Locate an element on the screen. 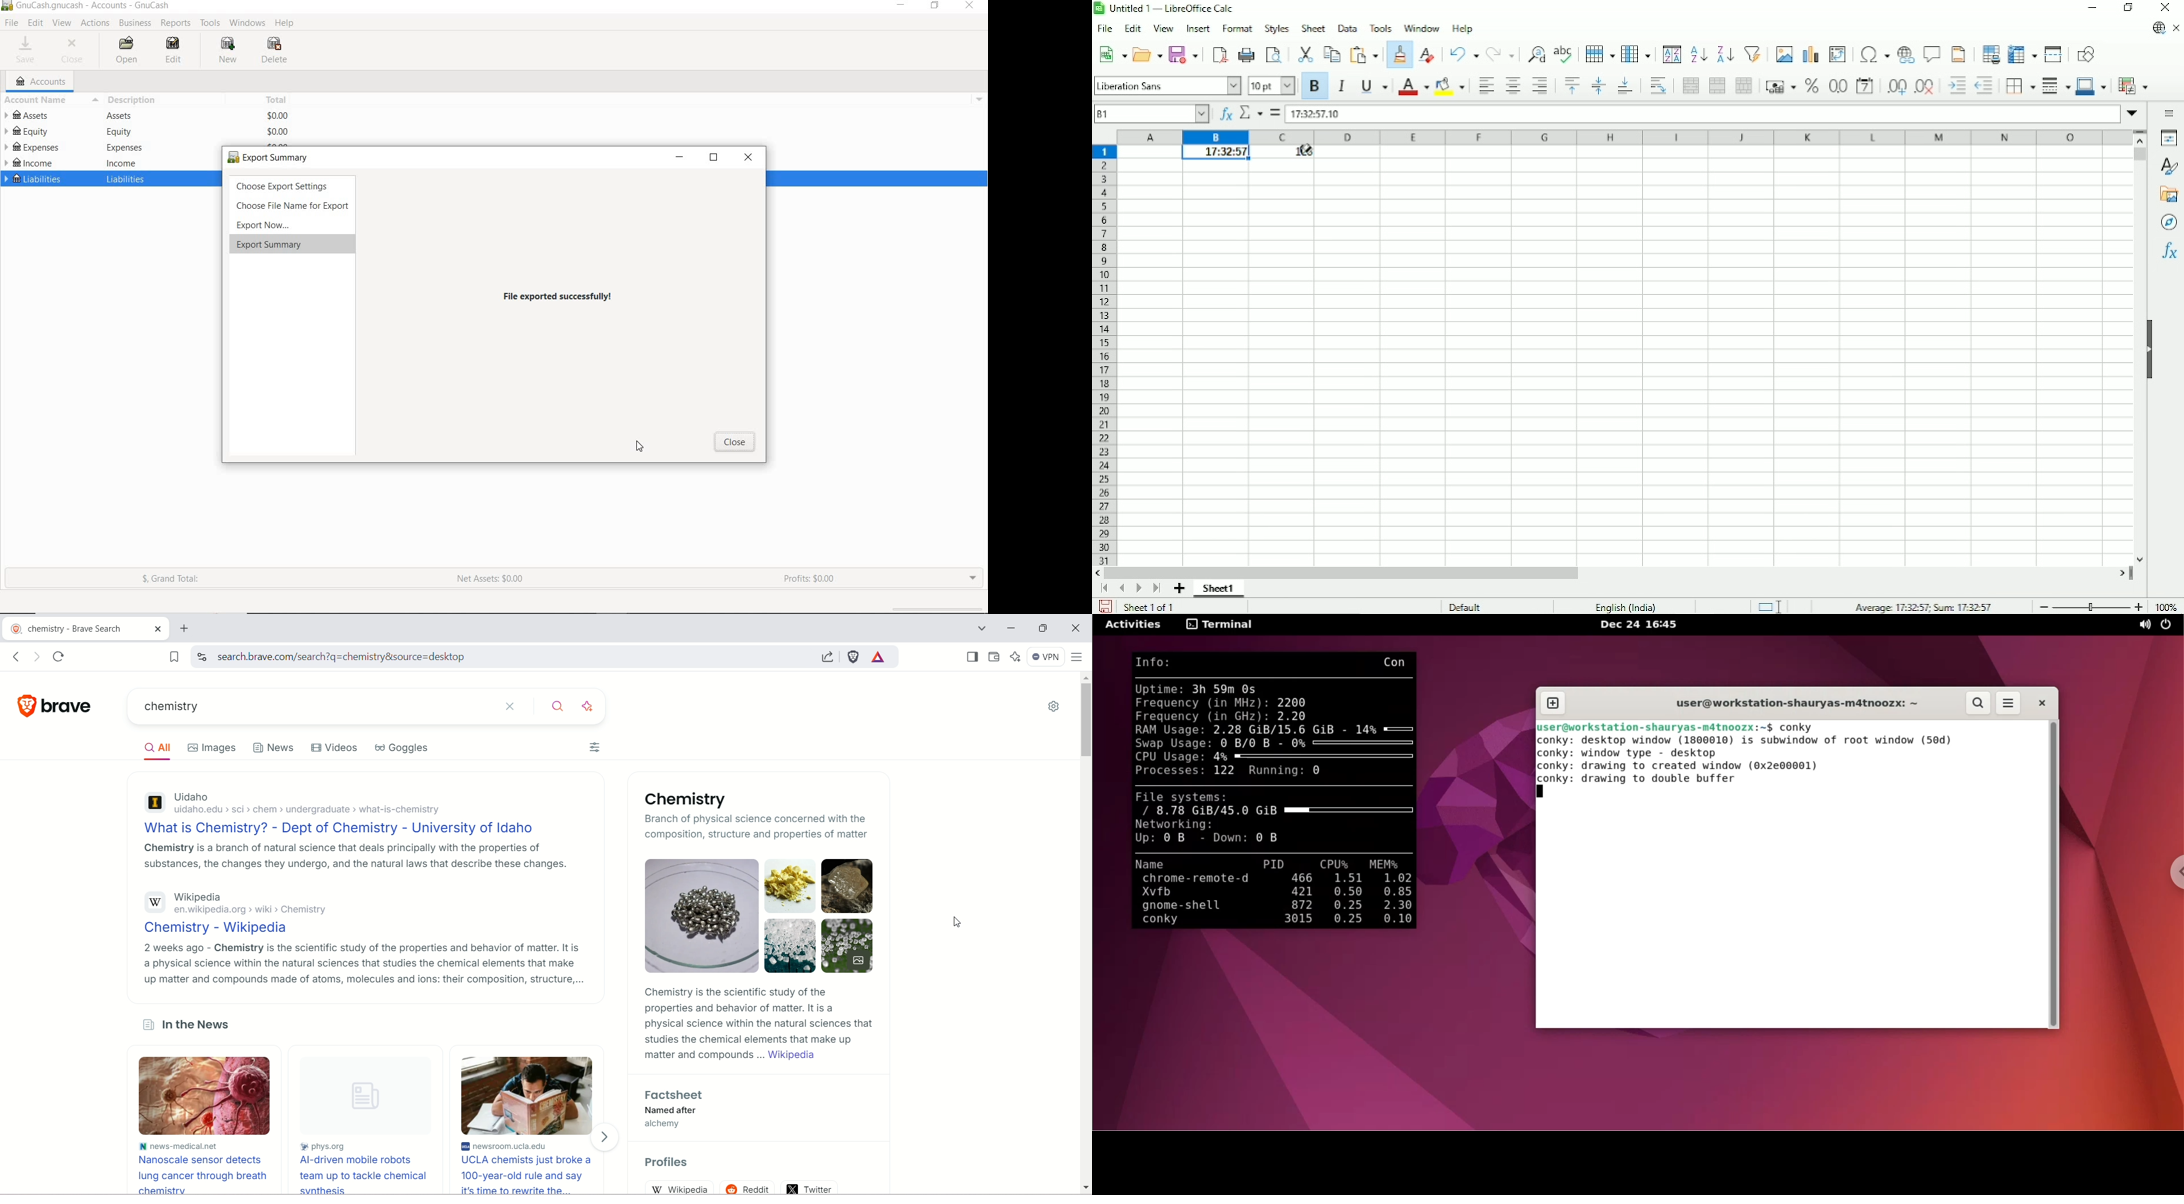 This screenshot has height=1204, width=2184. EQUITY is located at coordinates (31, 131).